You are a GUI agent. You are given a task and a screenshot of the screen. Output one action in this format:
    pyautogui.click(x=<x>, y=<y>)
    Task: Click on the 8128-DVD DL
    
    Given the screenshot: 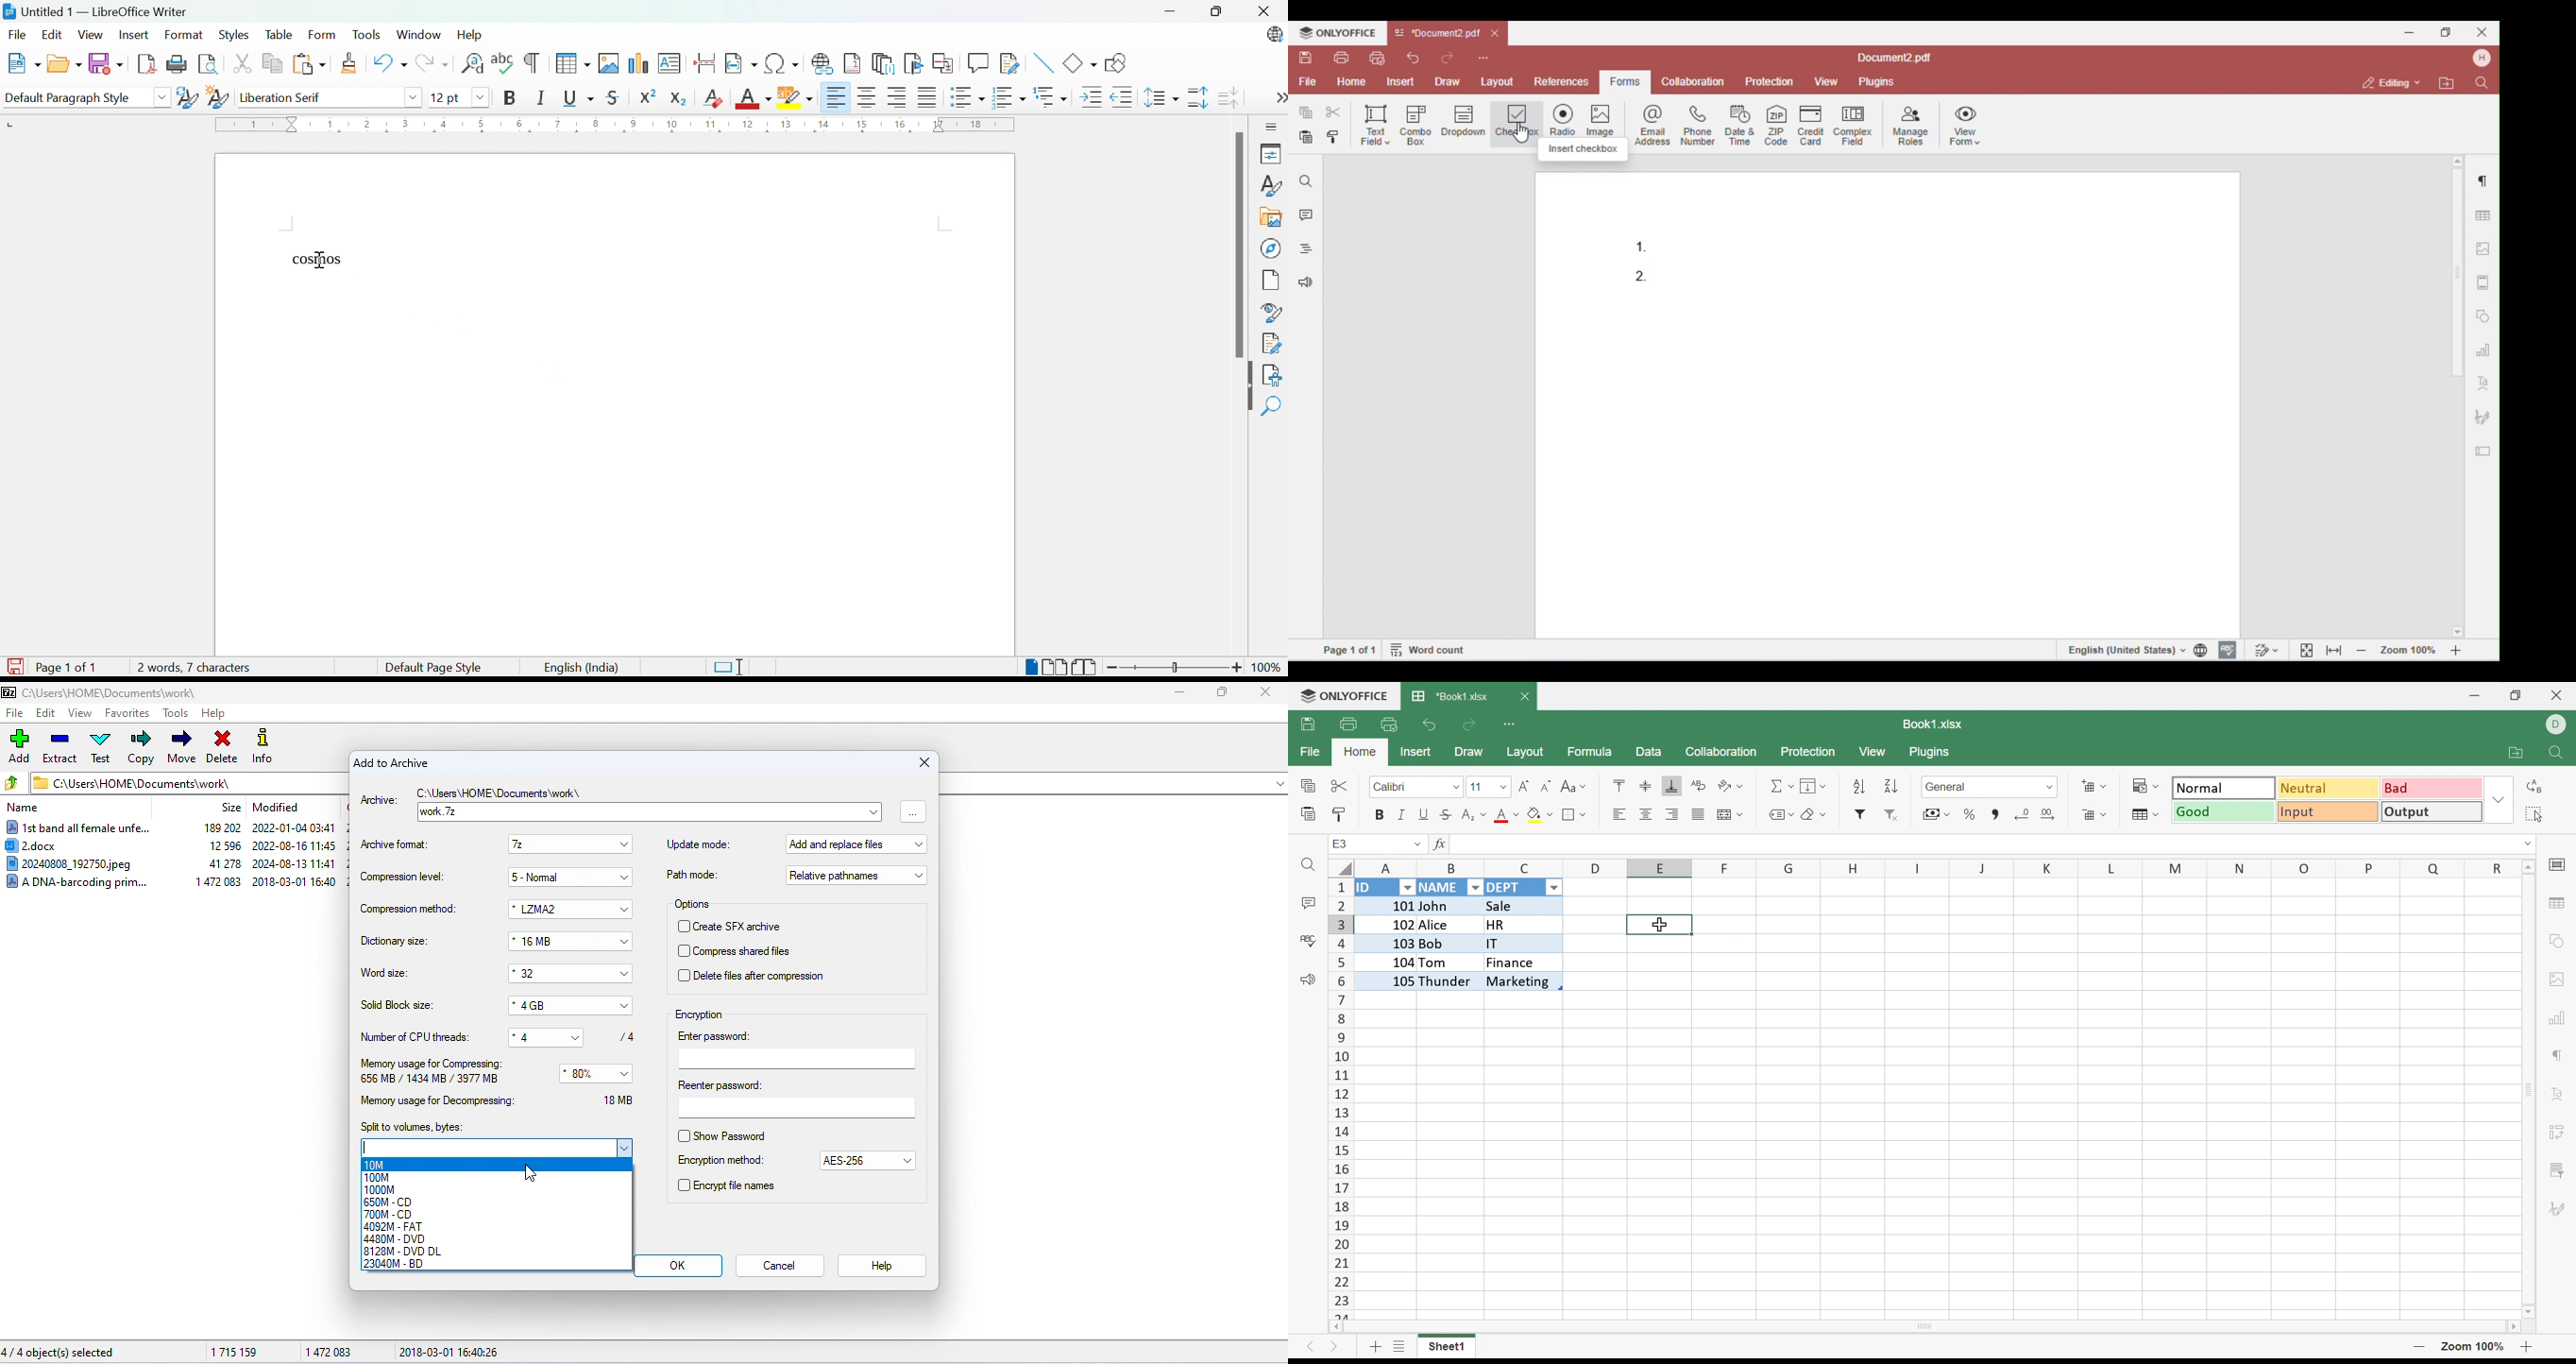 What is the action you would take?
    pyautogui.click(x=405, y=1252)
    